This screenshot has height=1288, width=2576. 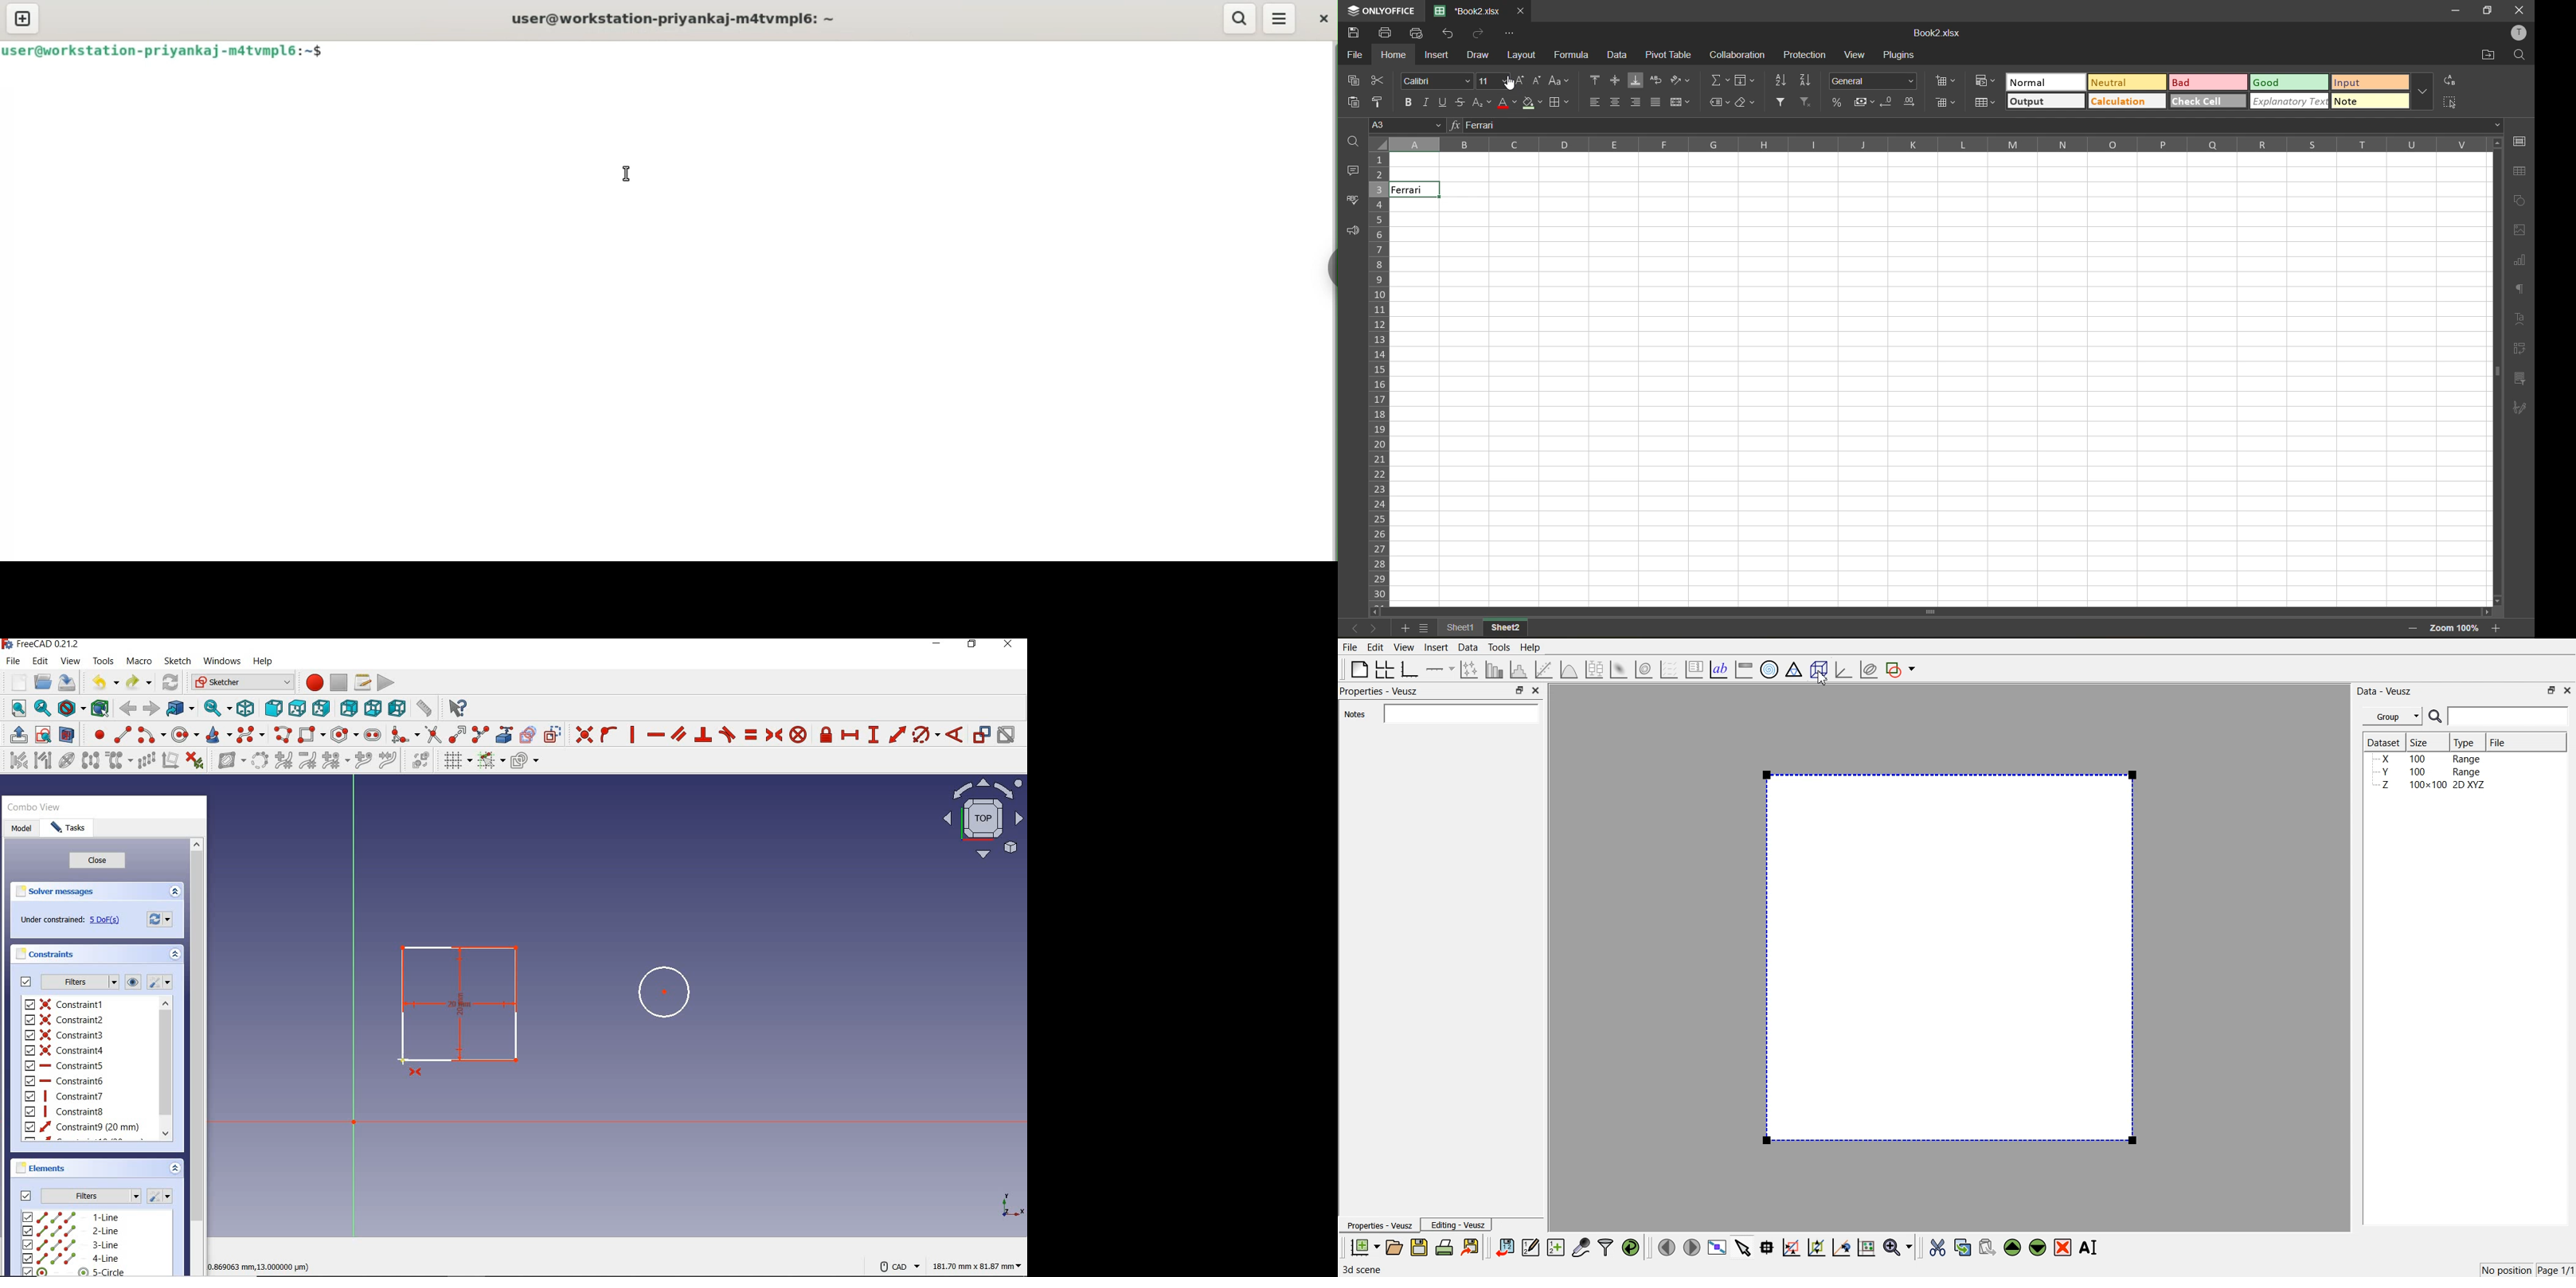 What do you see at coordinates (1694, 669) in the screenshot?
I see `Plot key` at bounding box center [1694, 669].